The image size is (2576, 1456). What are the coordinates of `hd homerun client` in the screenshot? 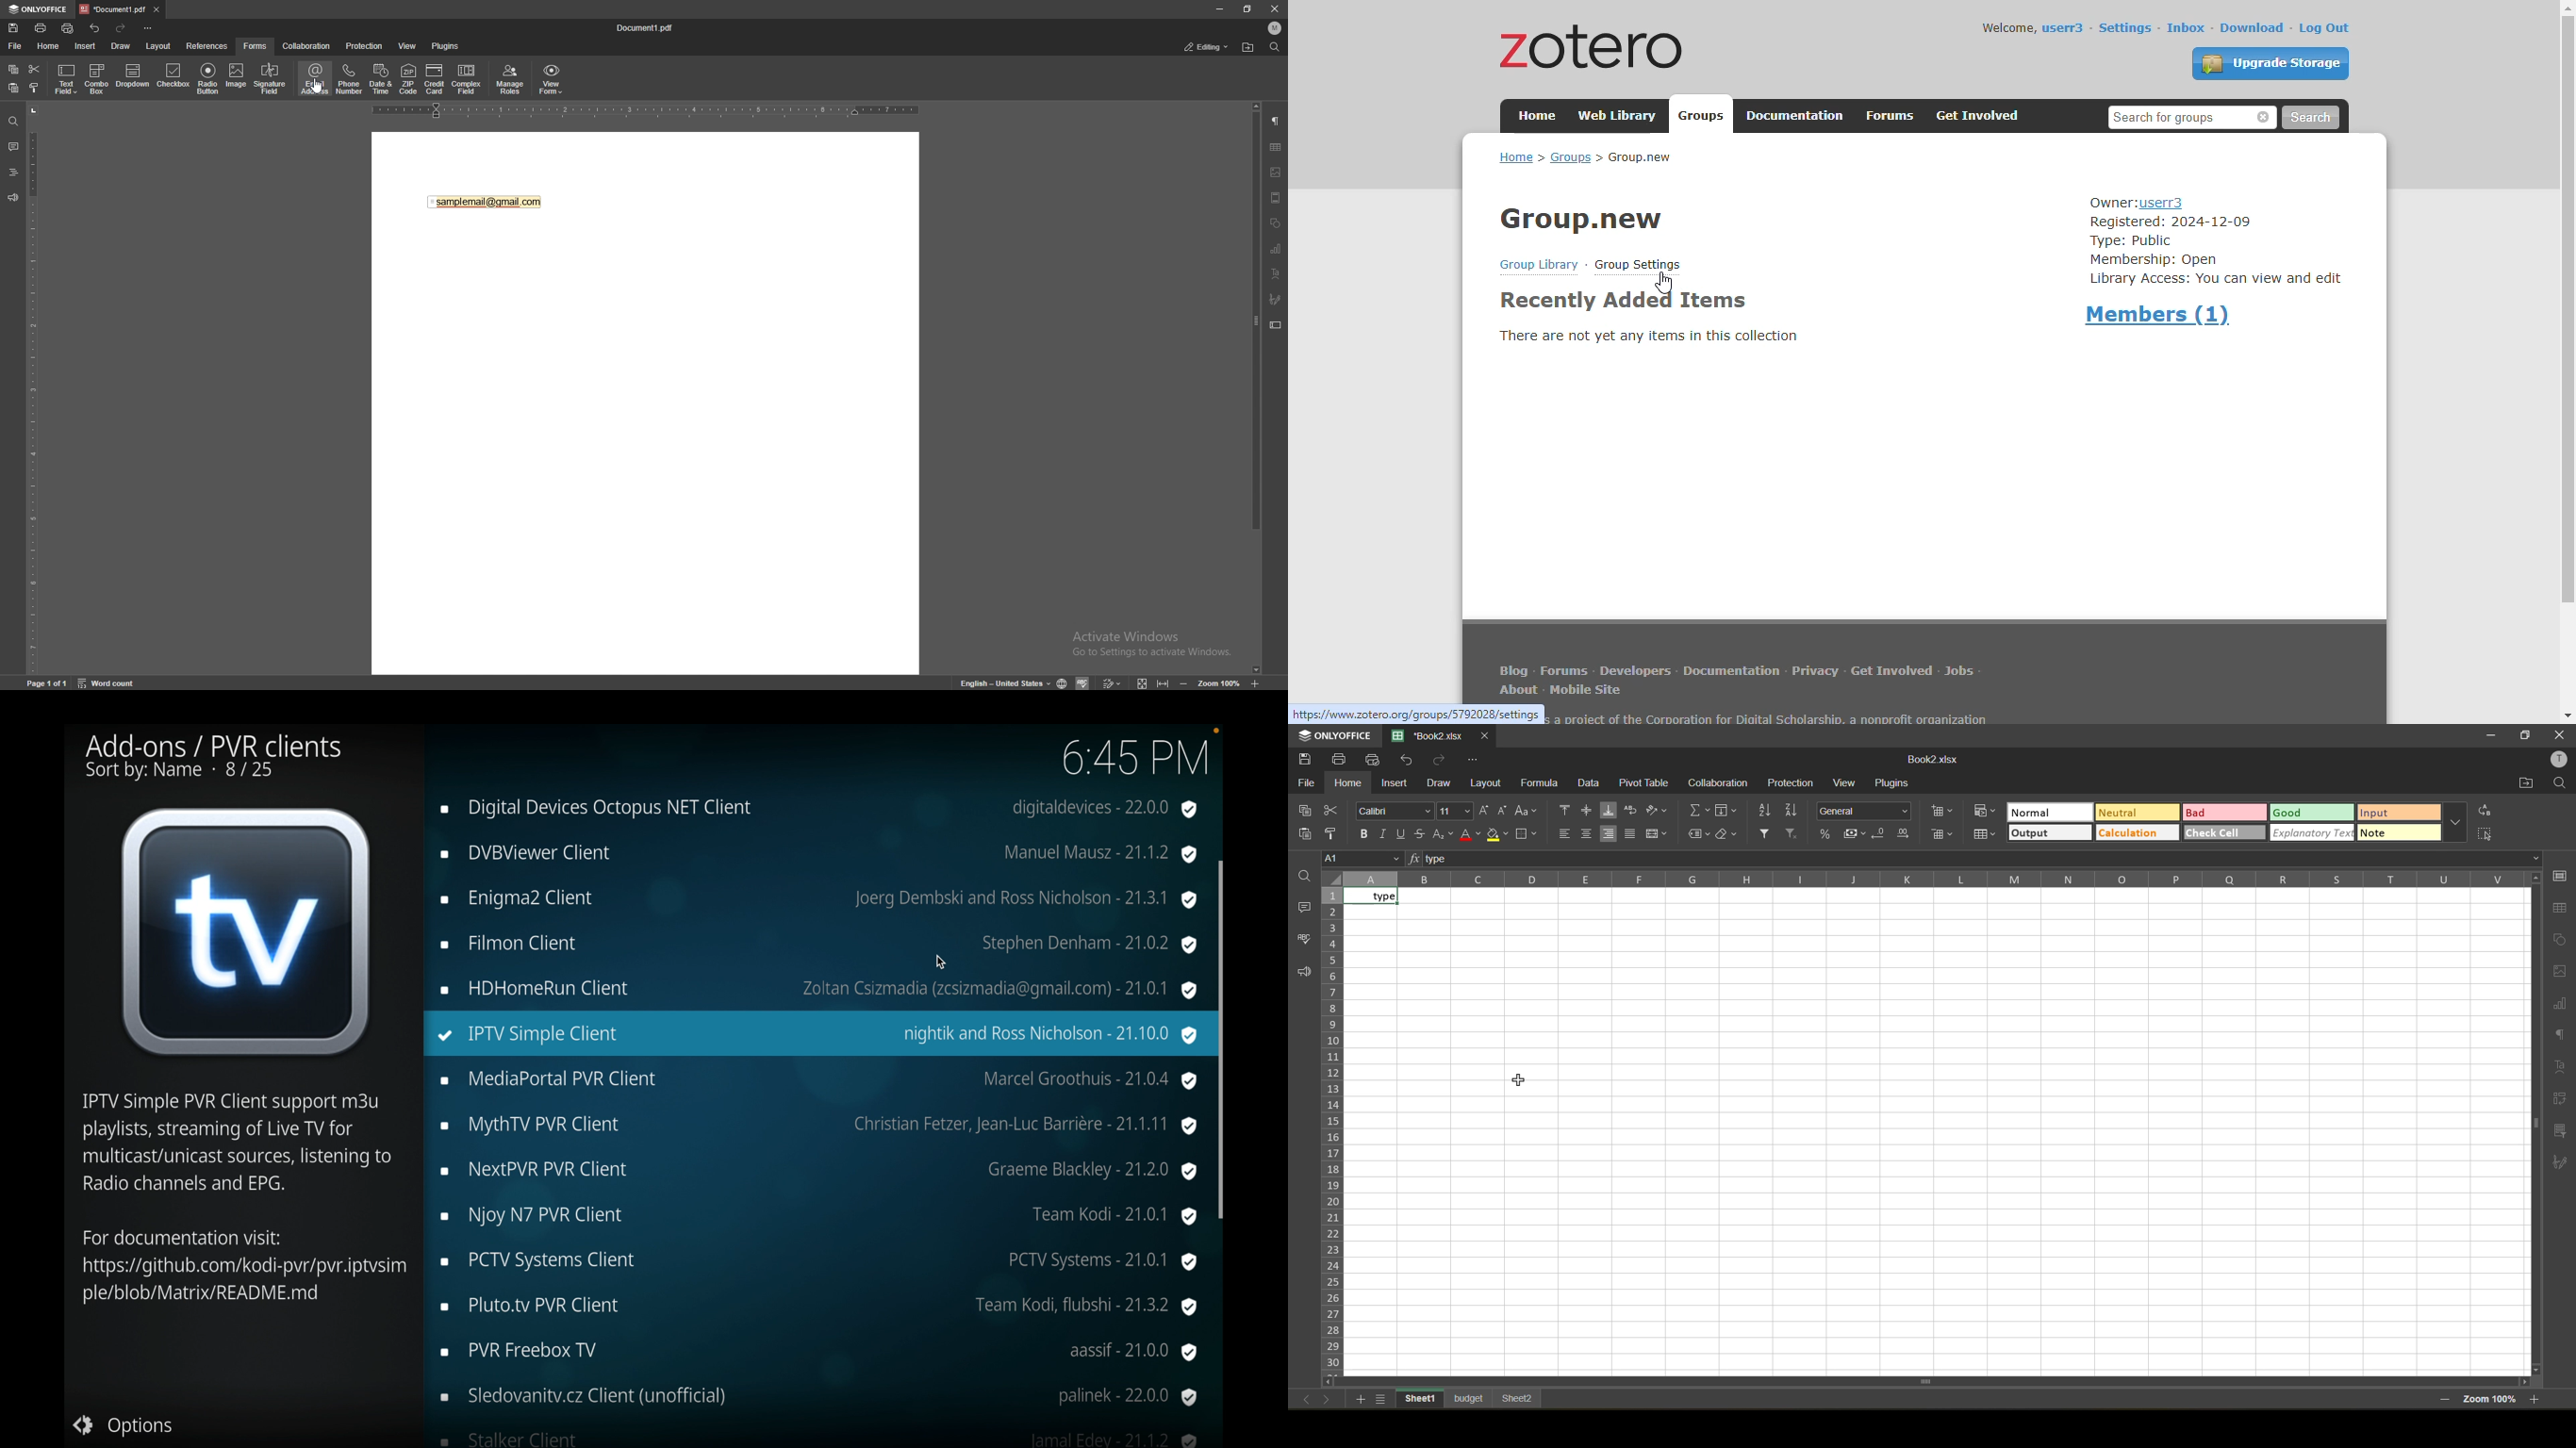 It's located at (817, 989).